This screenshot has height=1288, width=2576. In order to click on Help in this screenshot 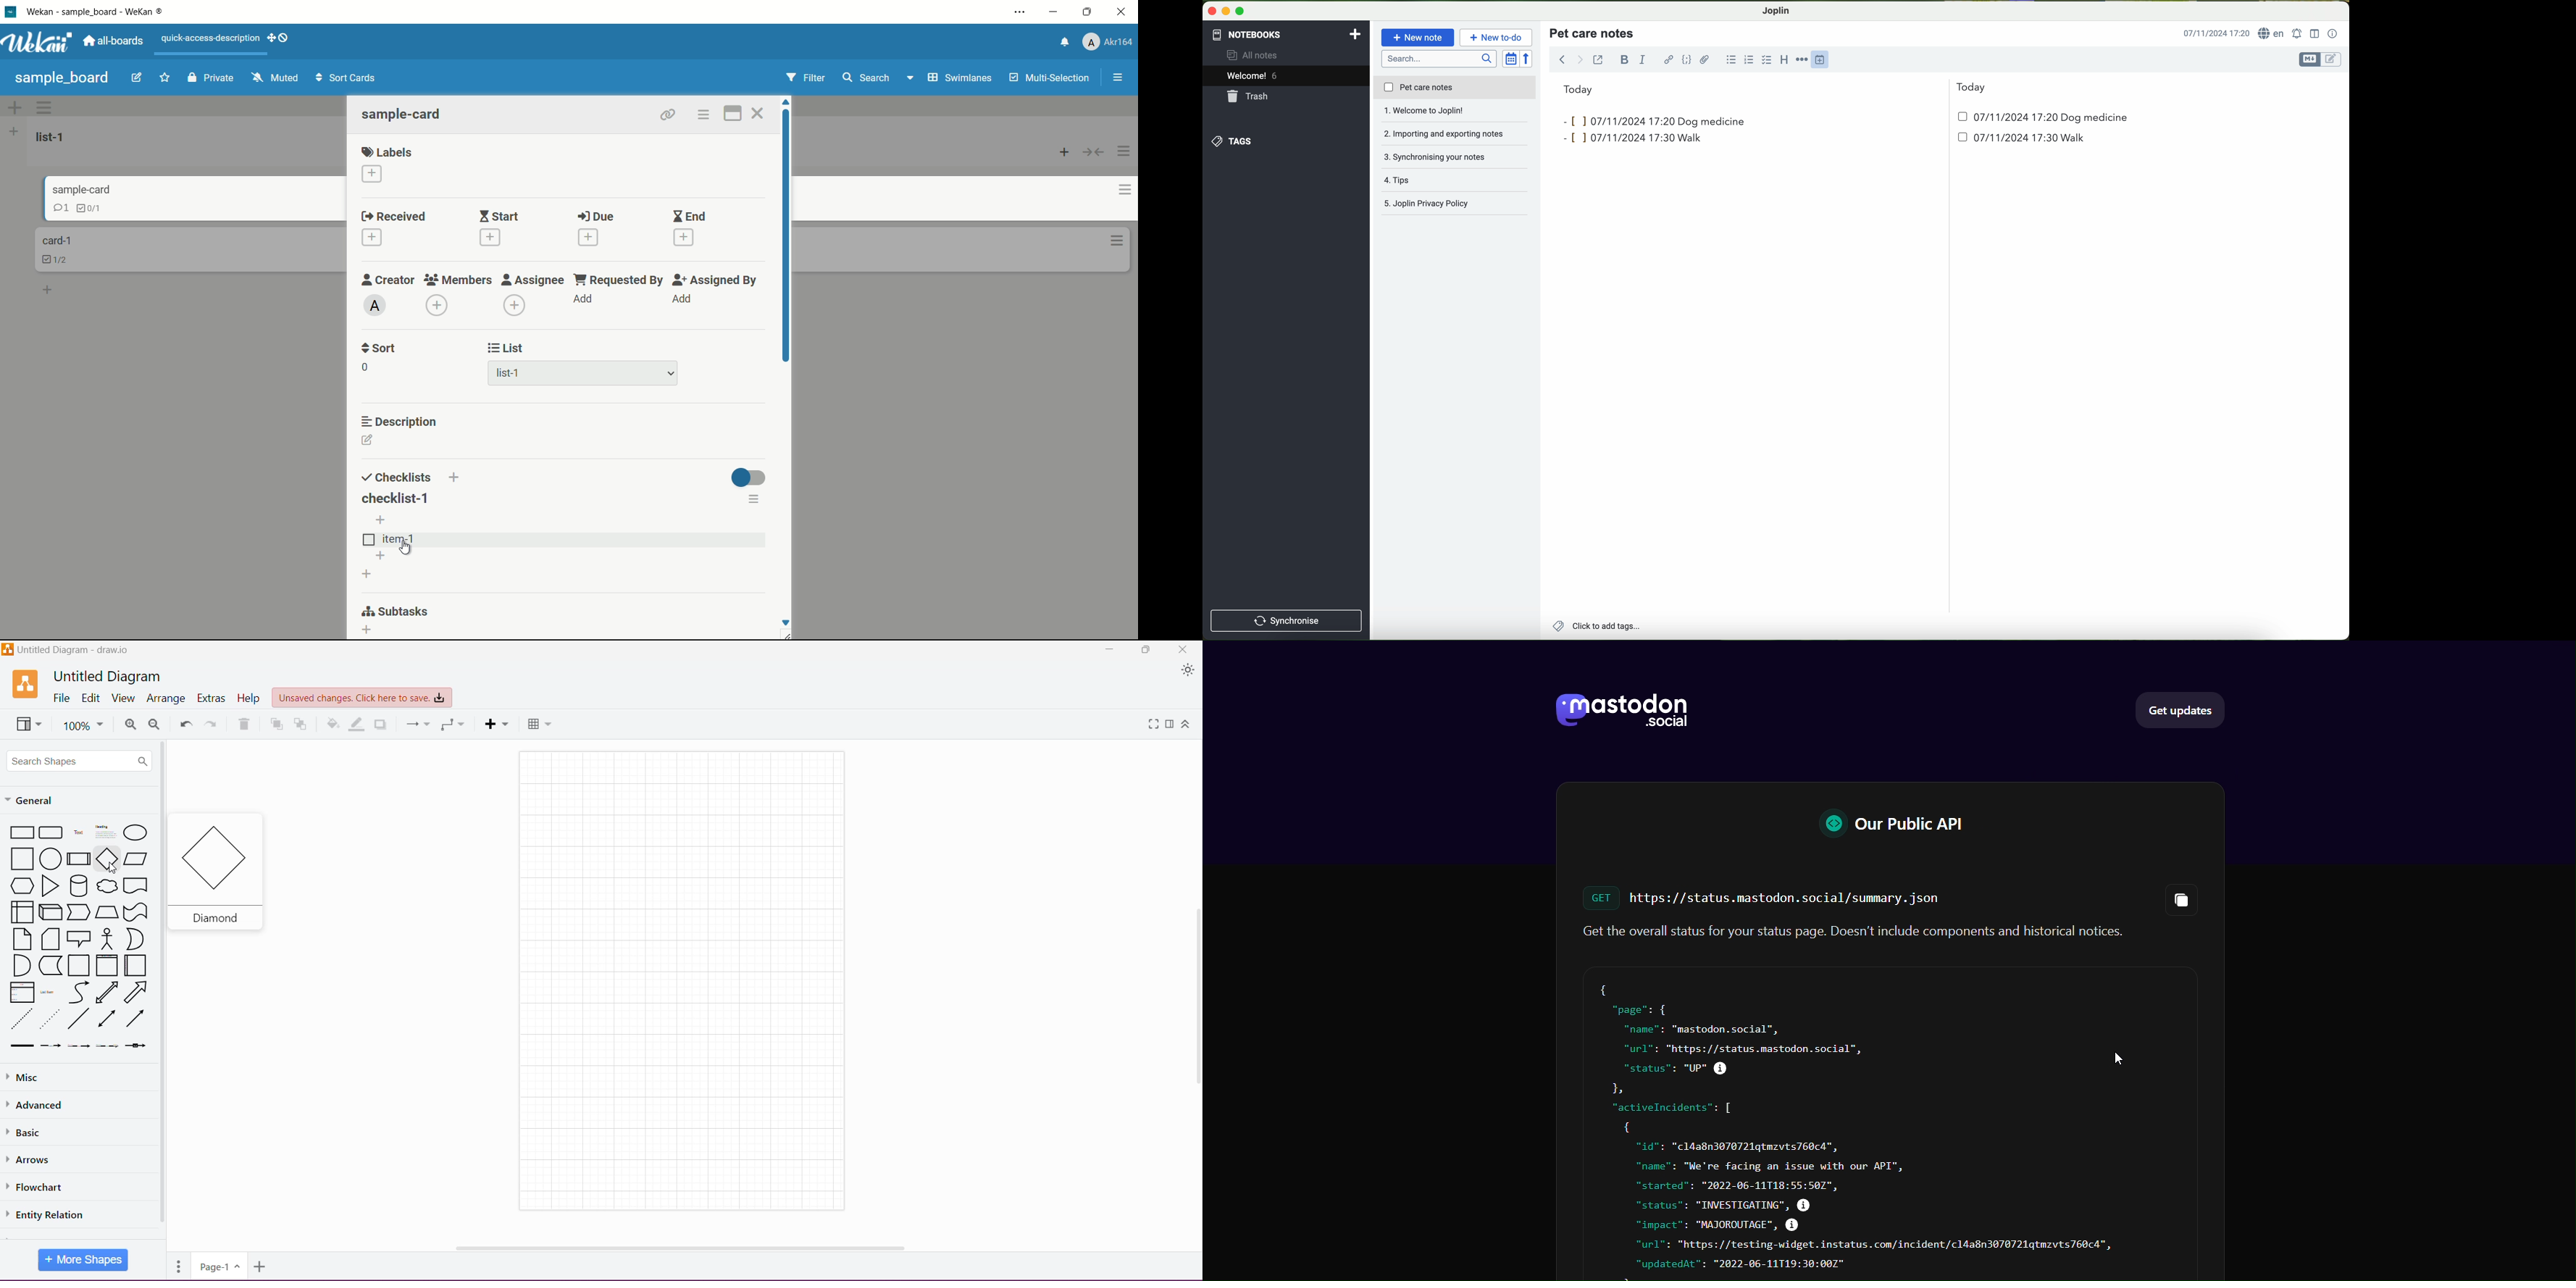, I will do `click(249, 699)`.